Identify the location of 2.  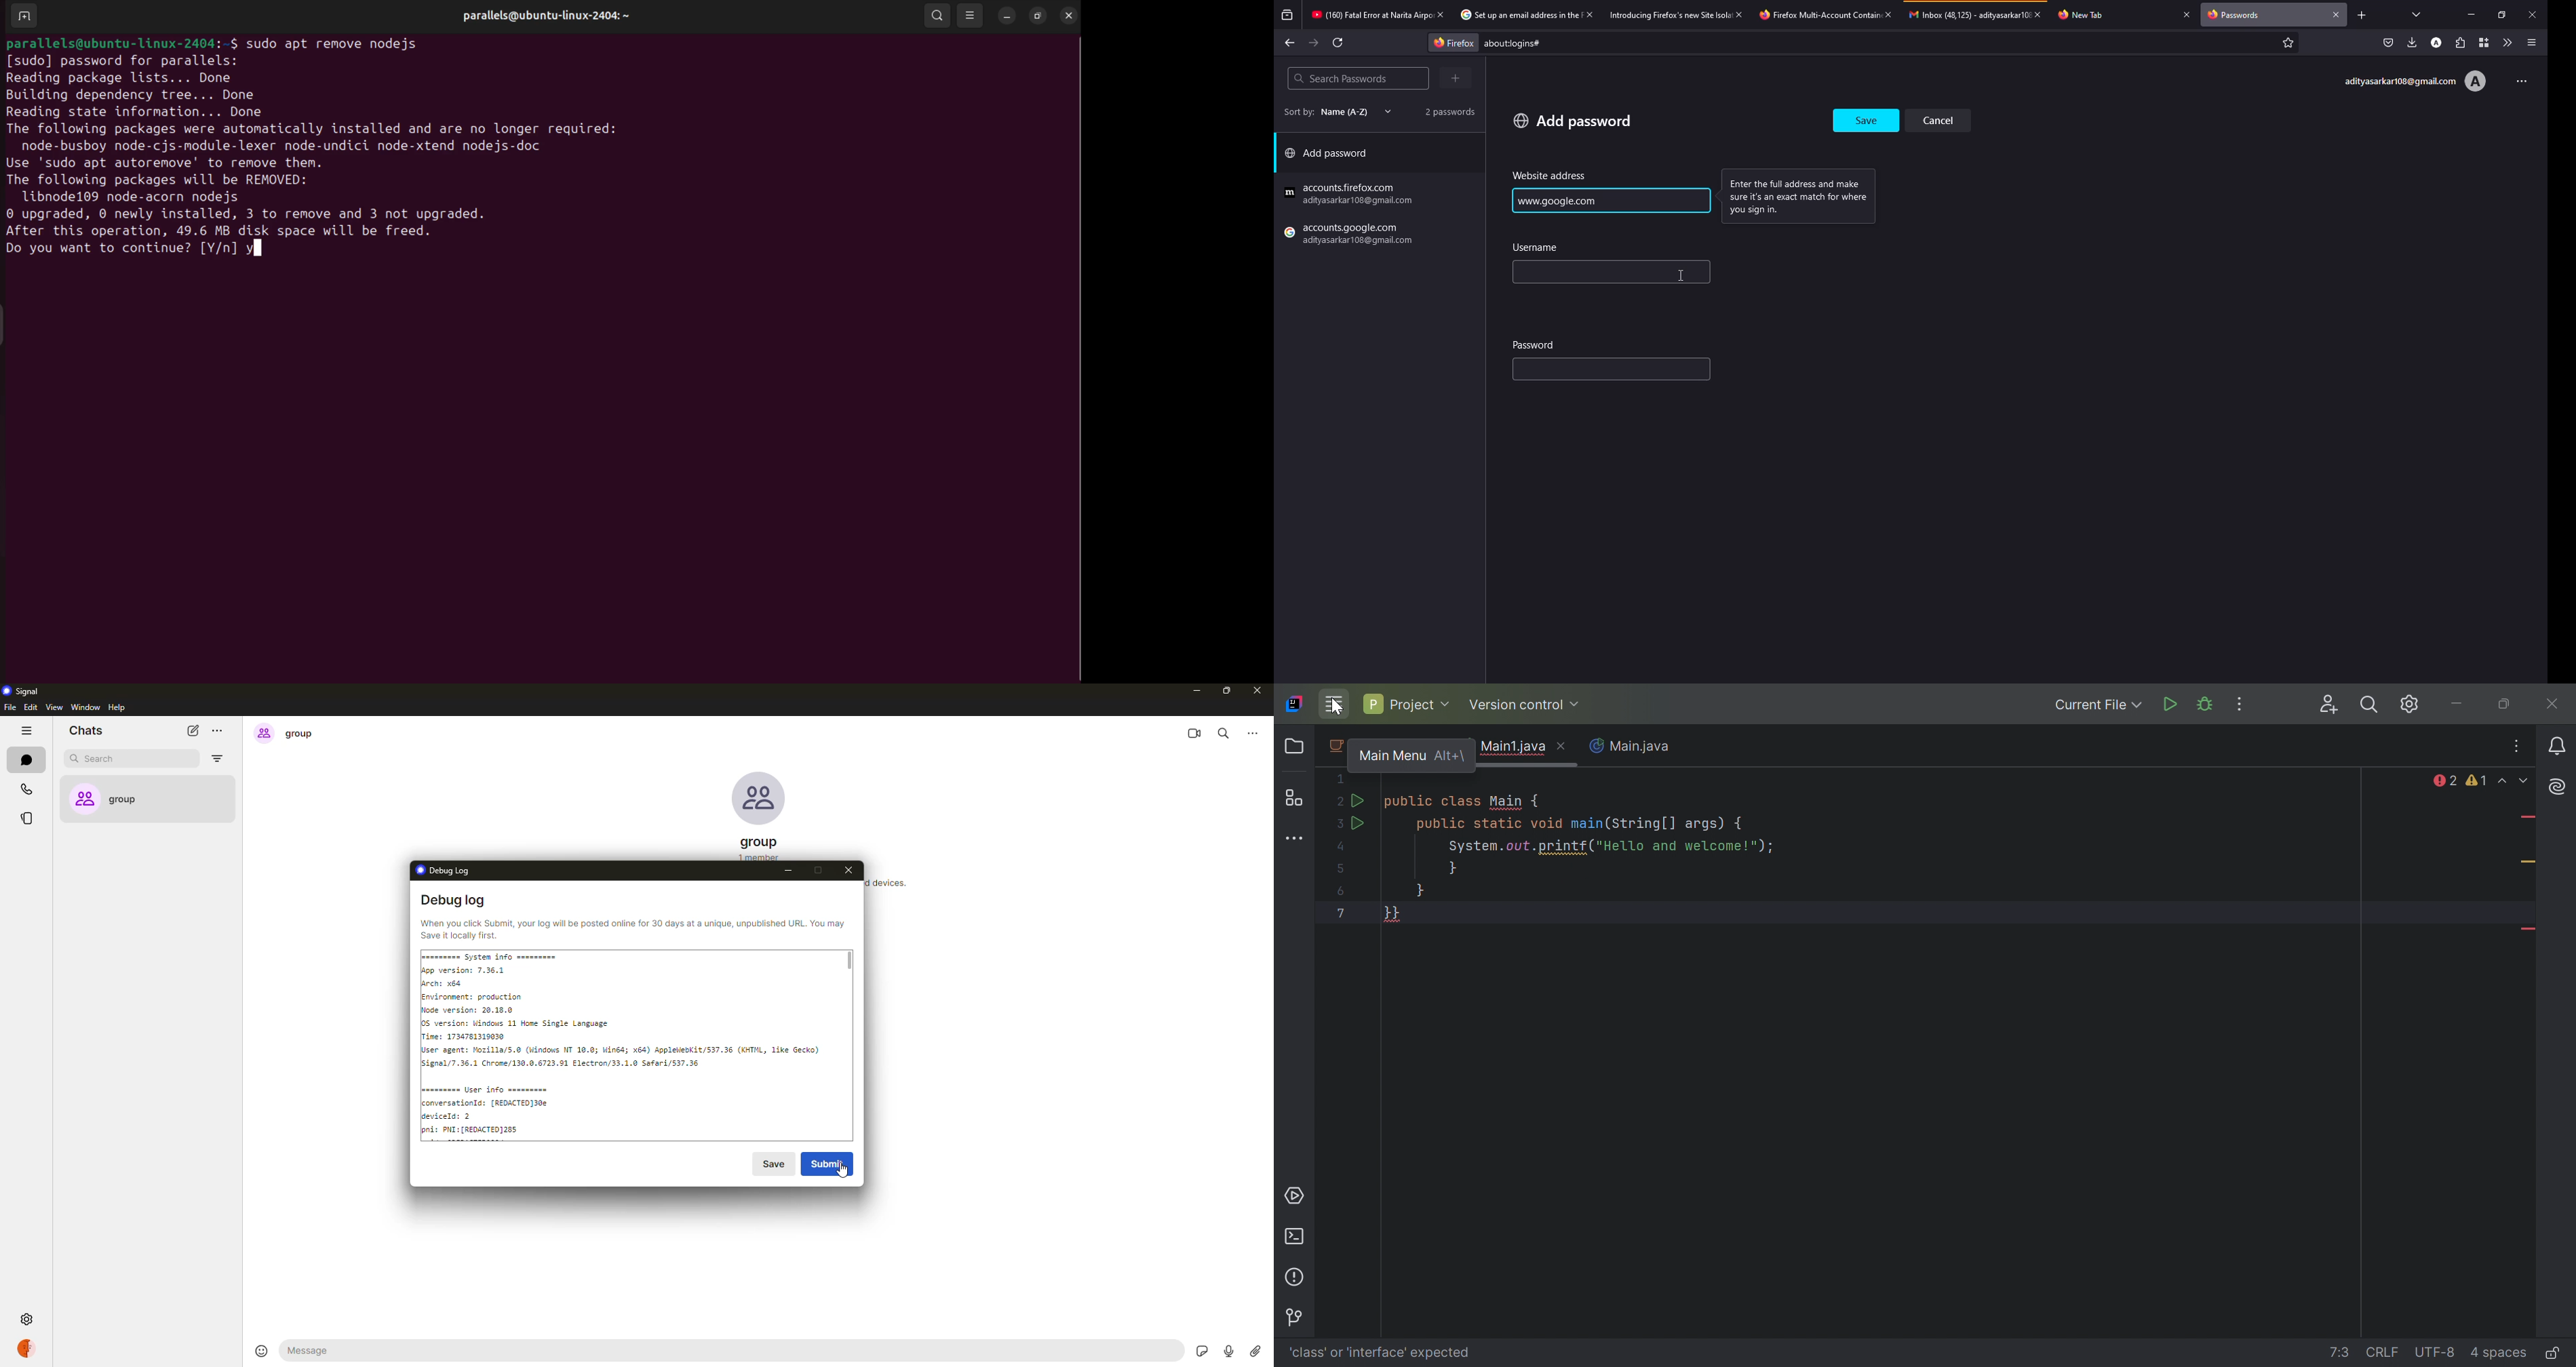
(1337, 803).